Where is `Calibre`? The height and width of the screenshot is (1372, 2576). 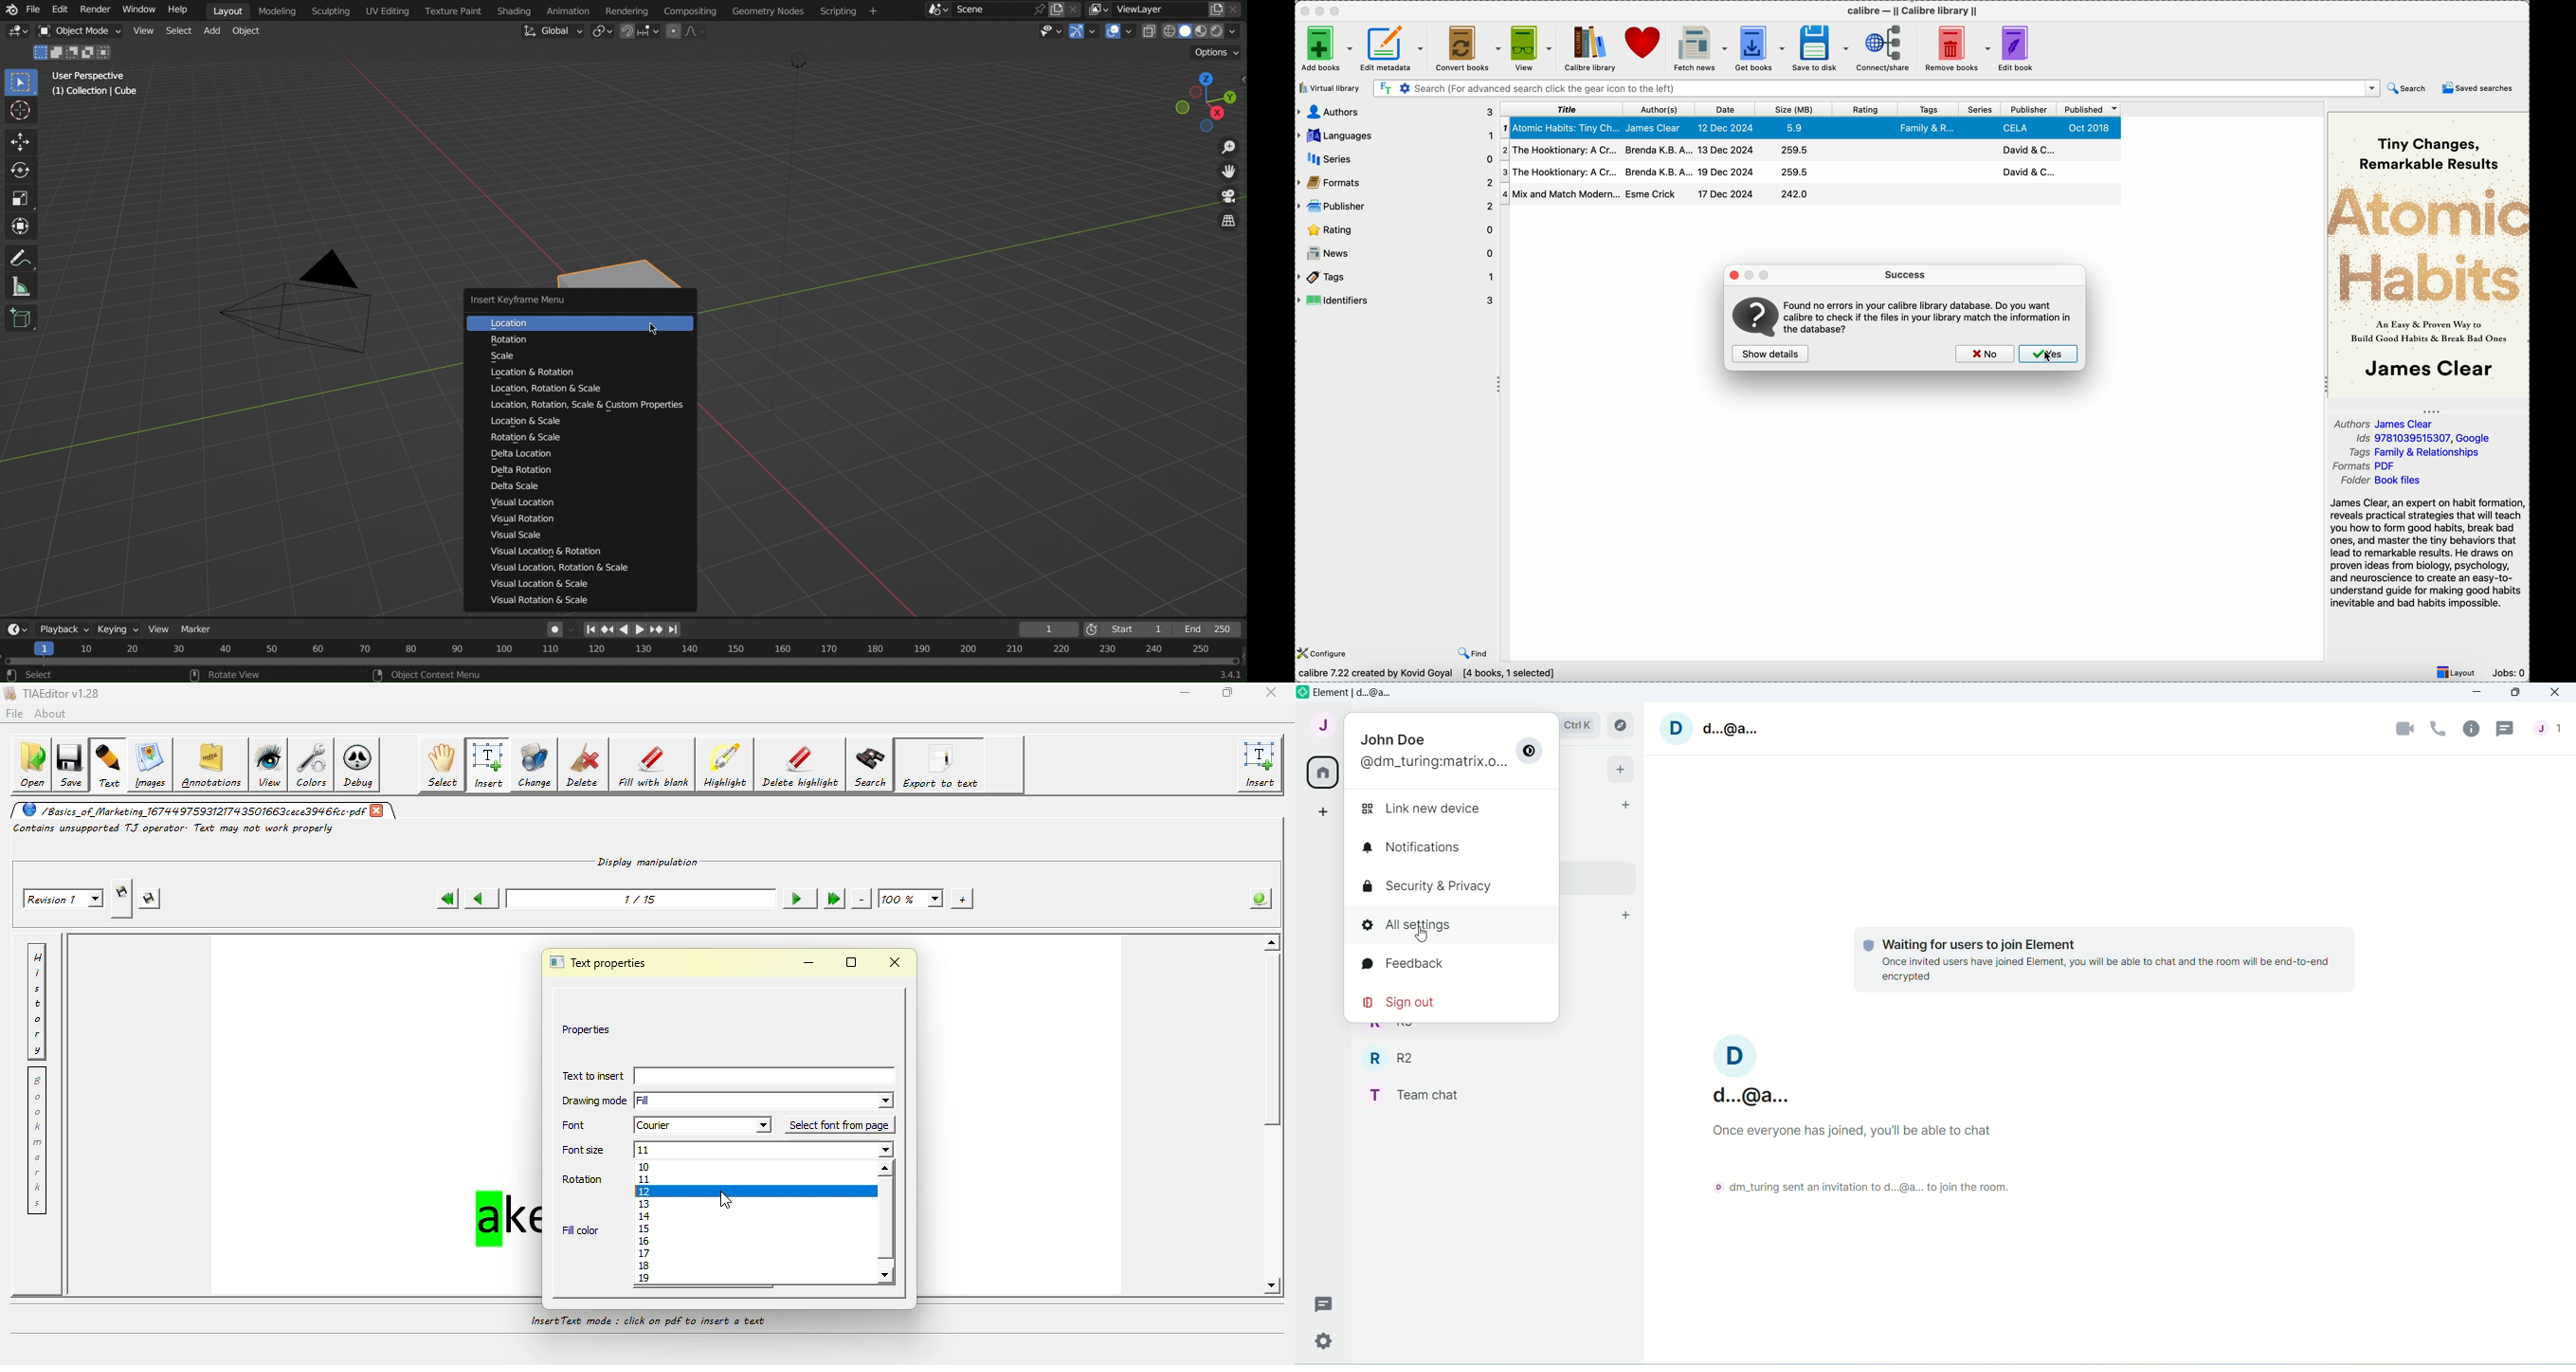 Calibre is located at coordinates (1915, 10).